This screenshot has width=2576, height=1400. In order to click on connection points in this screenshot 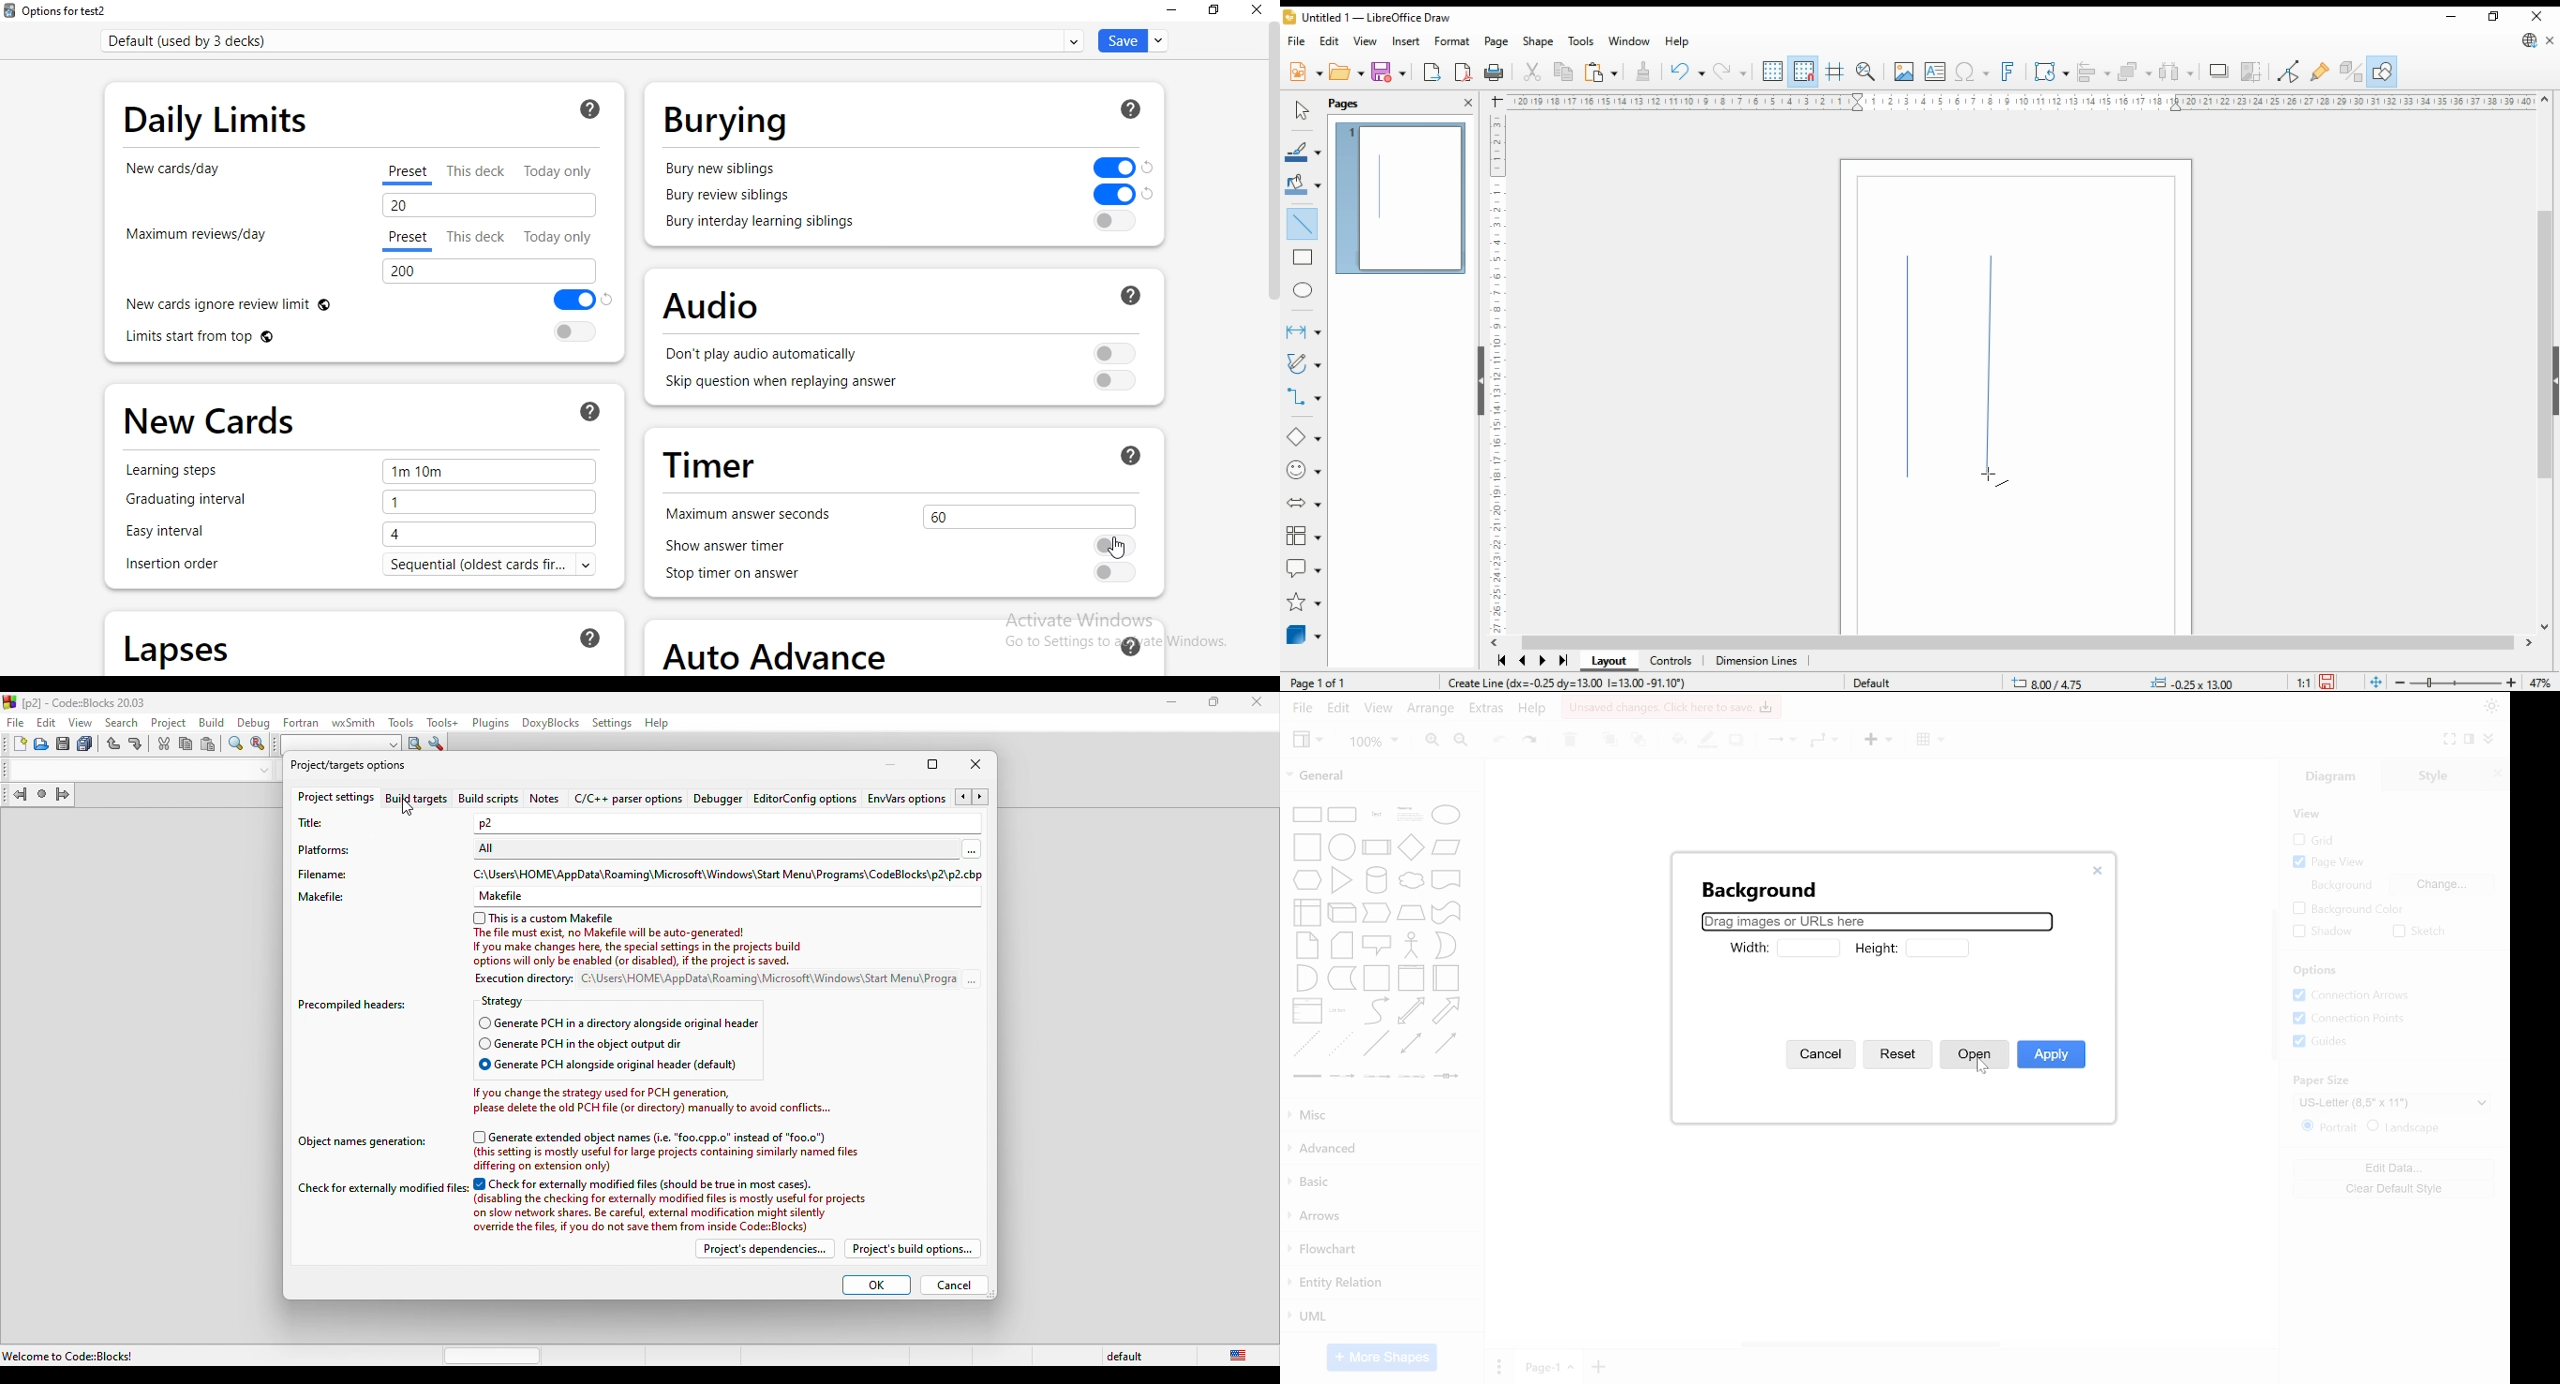, I will do `click(2356, 1019)`.